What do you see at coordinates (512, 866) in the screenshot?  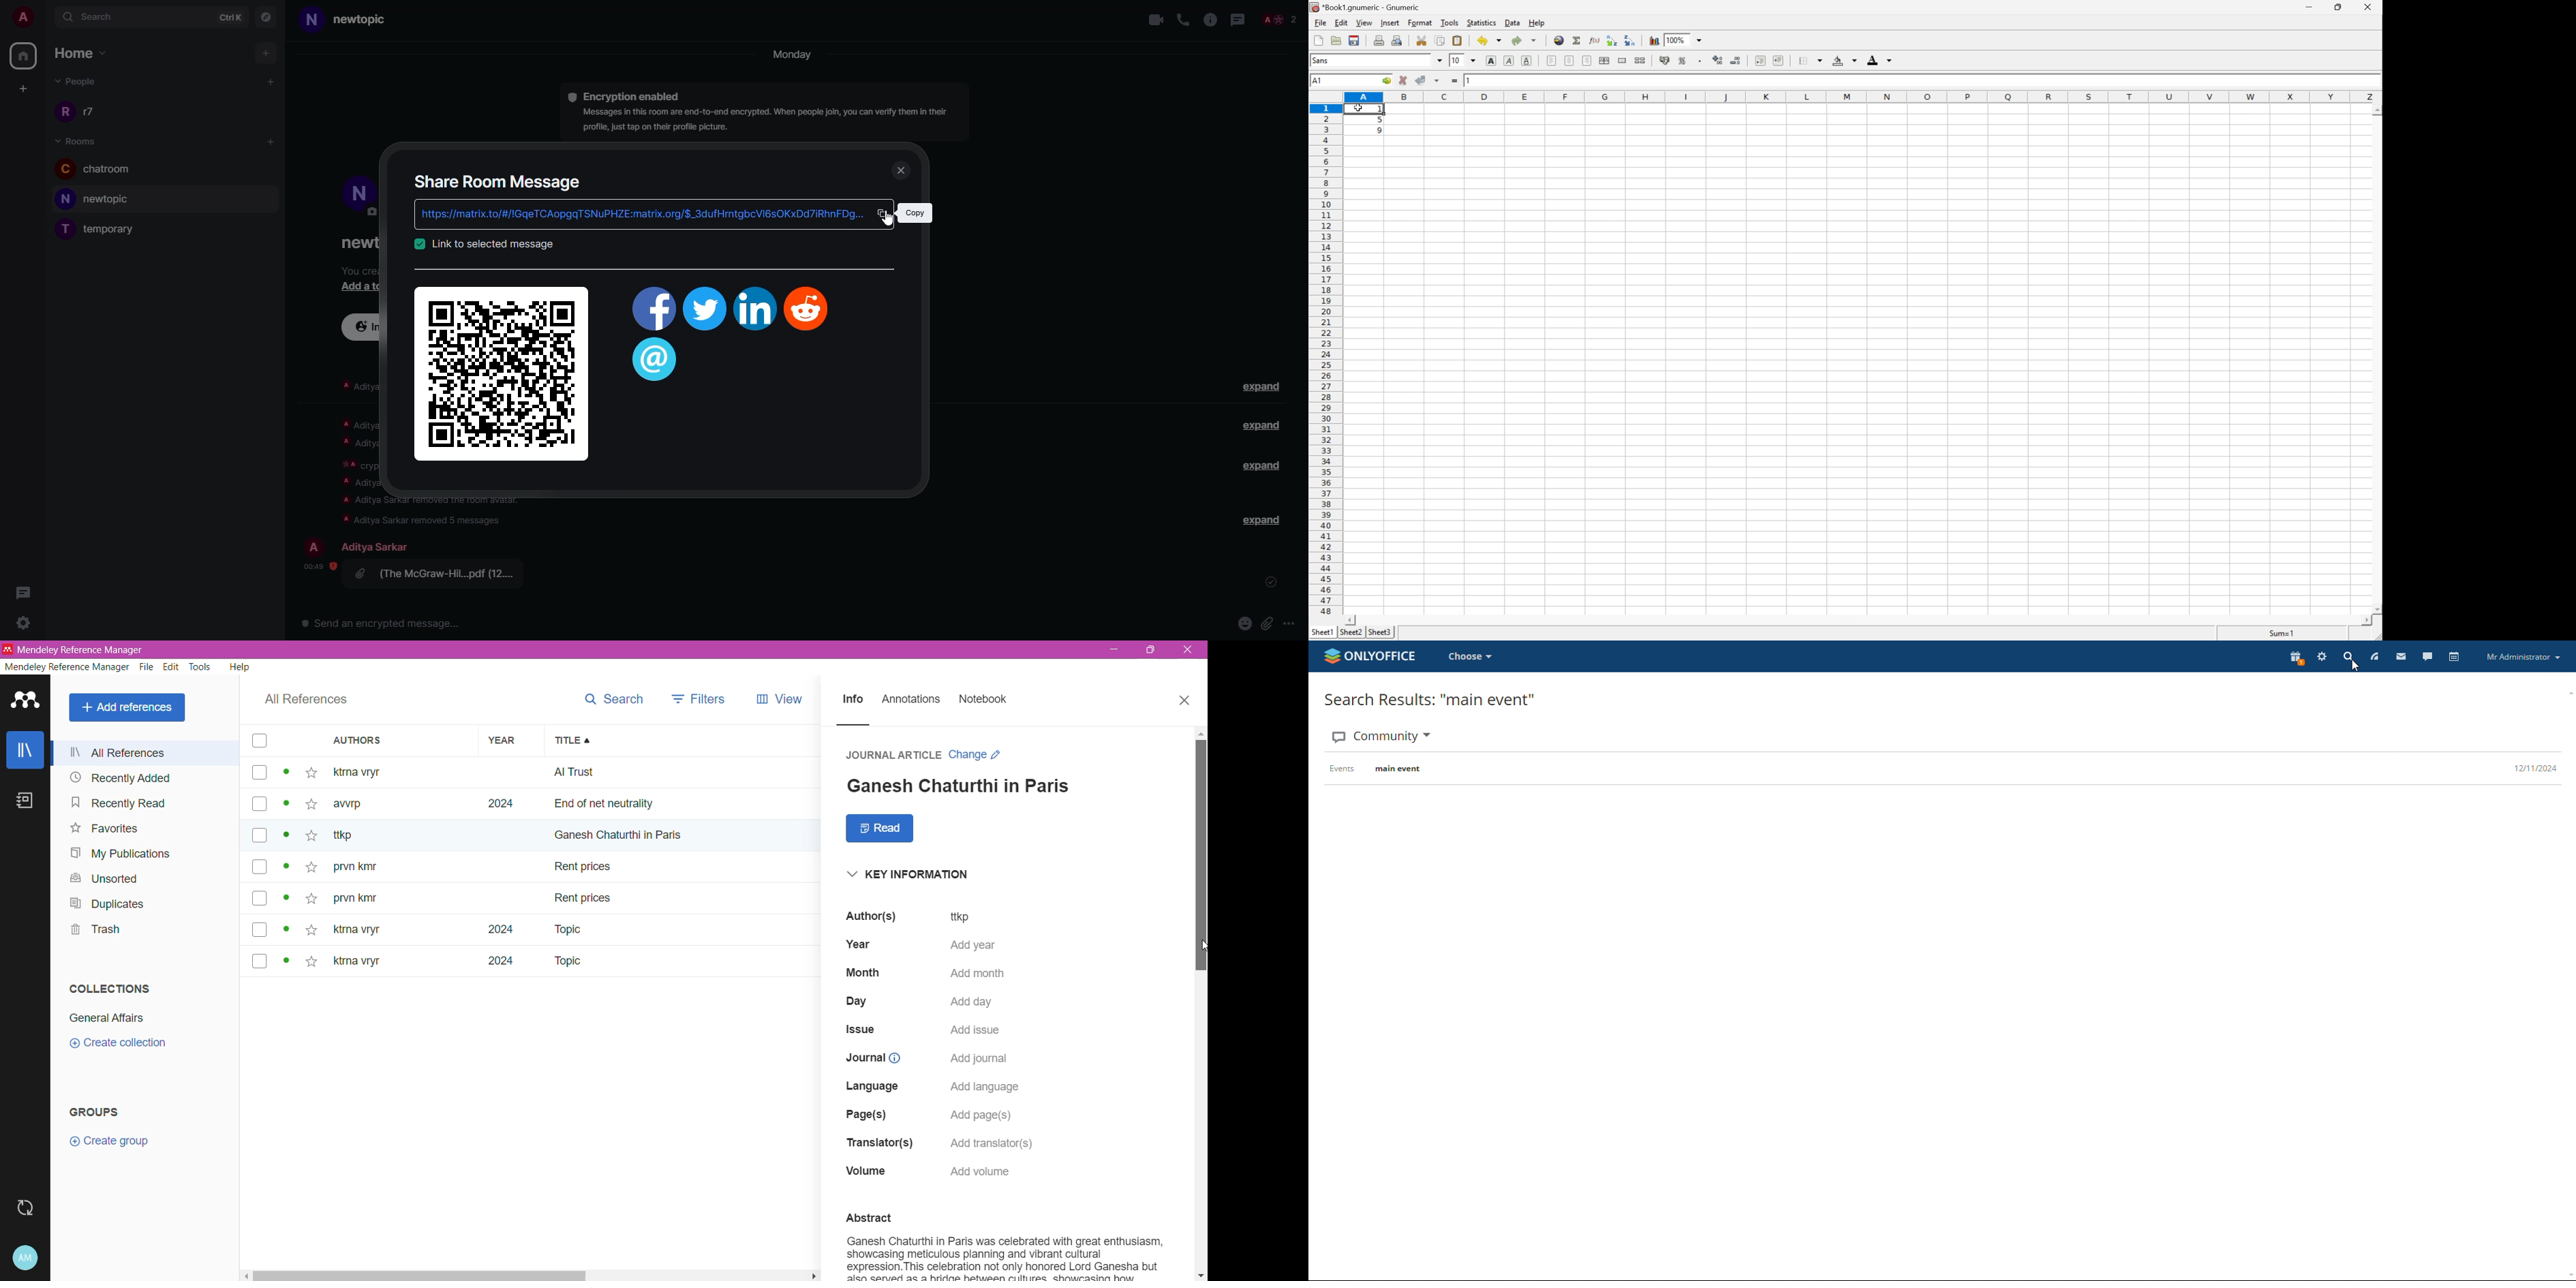 I see `Year of the references` at bounding box center [512, 866].